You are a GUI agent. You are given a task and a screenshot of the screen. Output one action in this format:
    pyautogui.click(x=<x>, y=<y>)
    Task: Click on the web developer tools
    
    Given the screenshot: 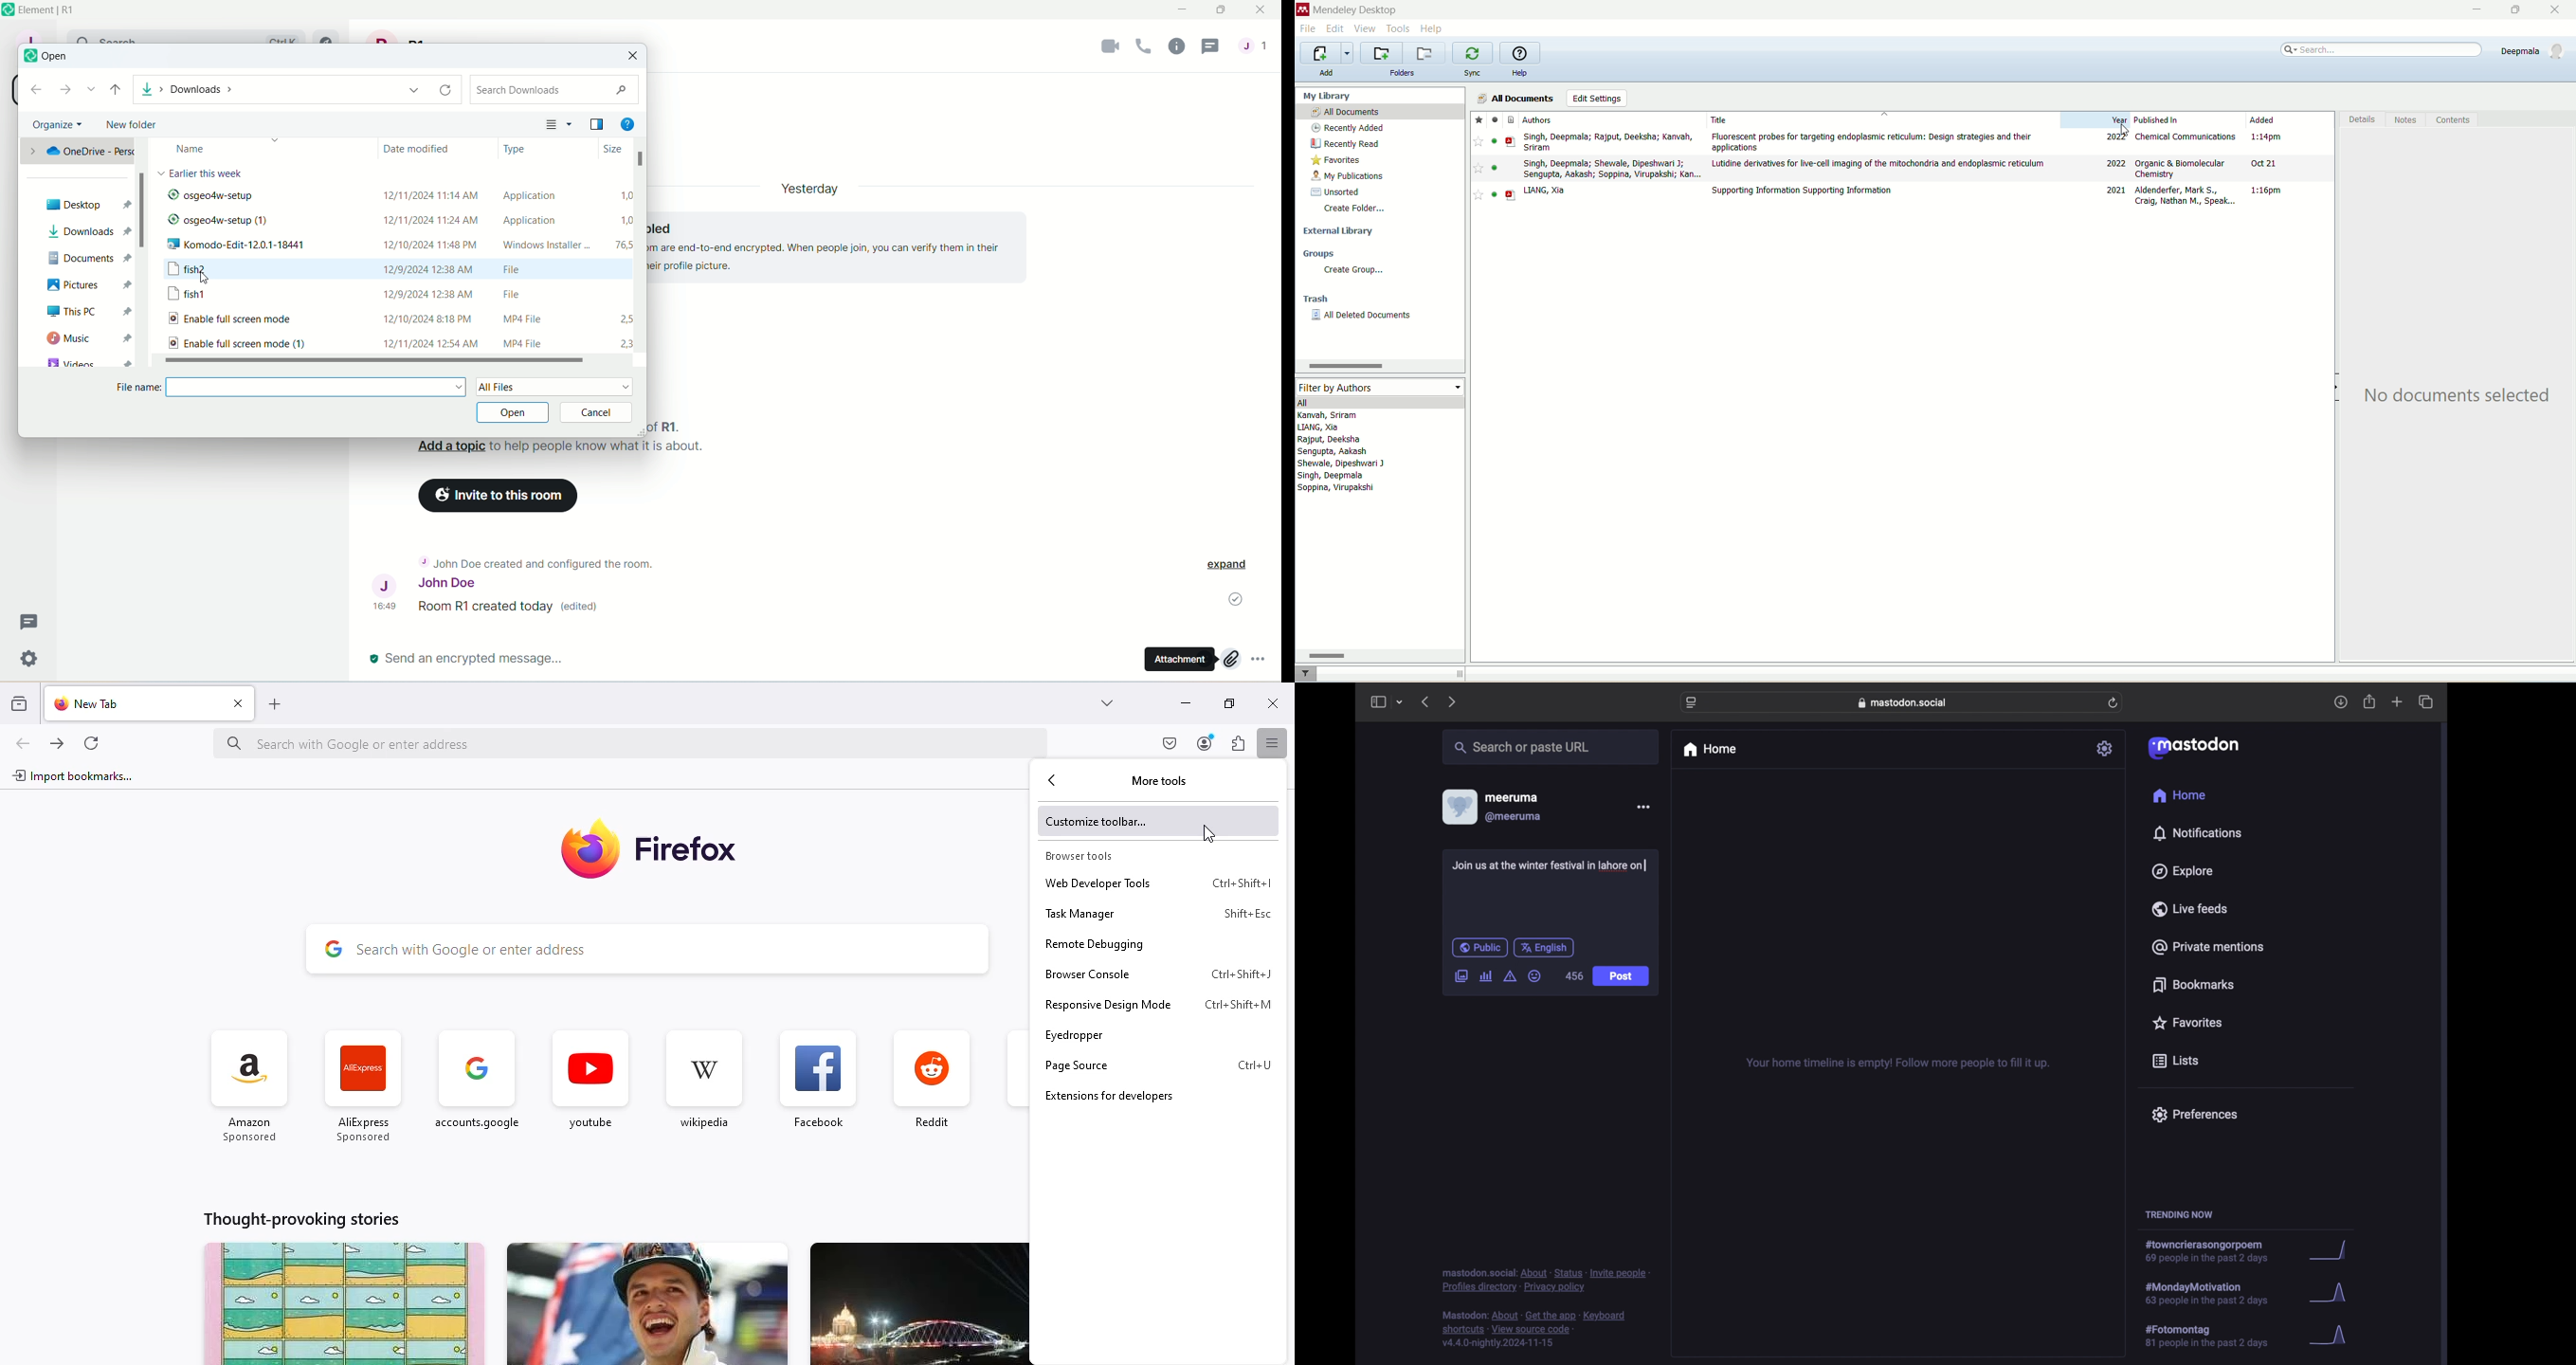 What is the action you would take?
    pyautogui.click(x=1120, y=883)
    